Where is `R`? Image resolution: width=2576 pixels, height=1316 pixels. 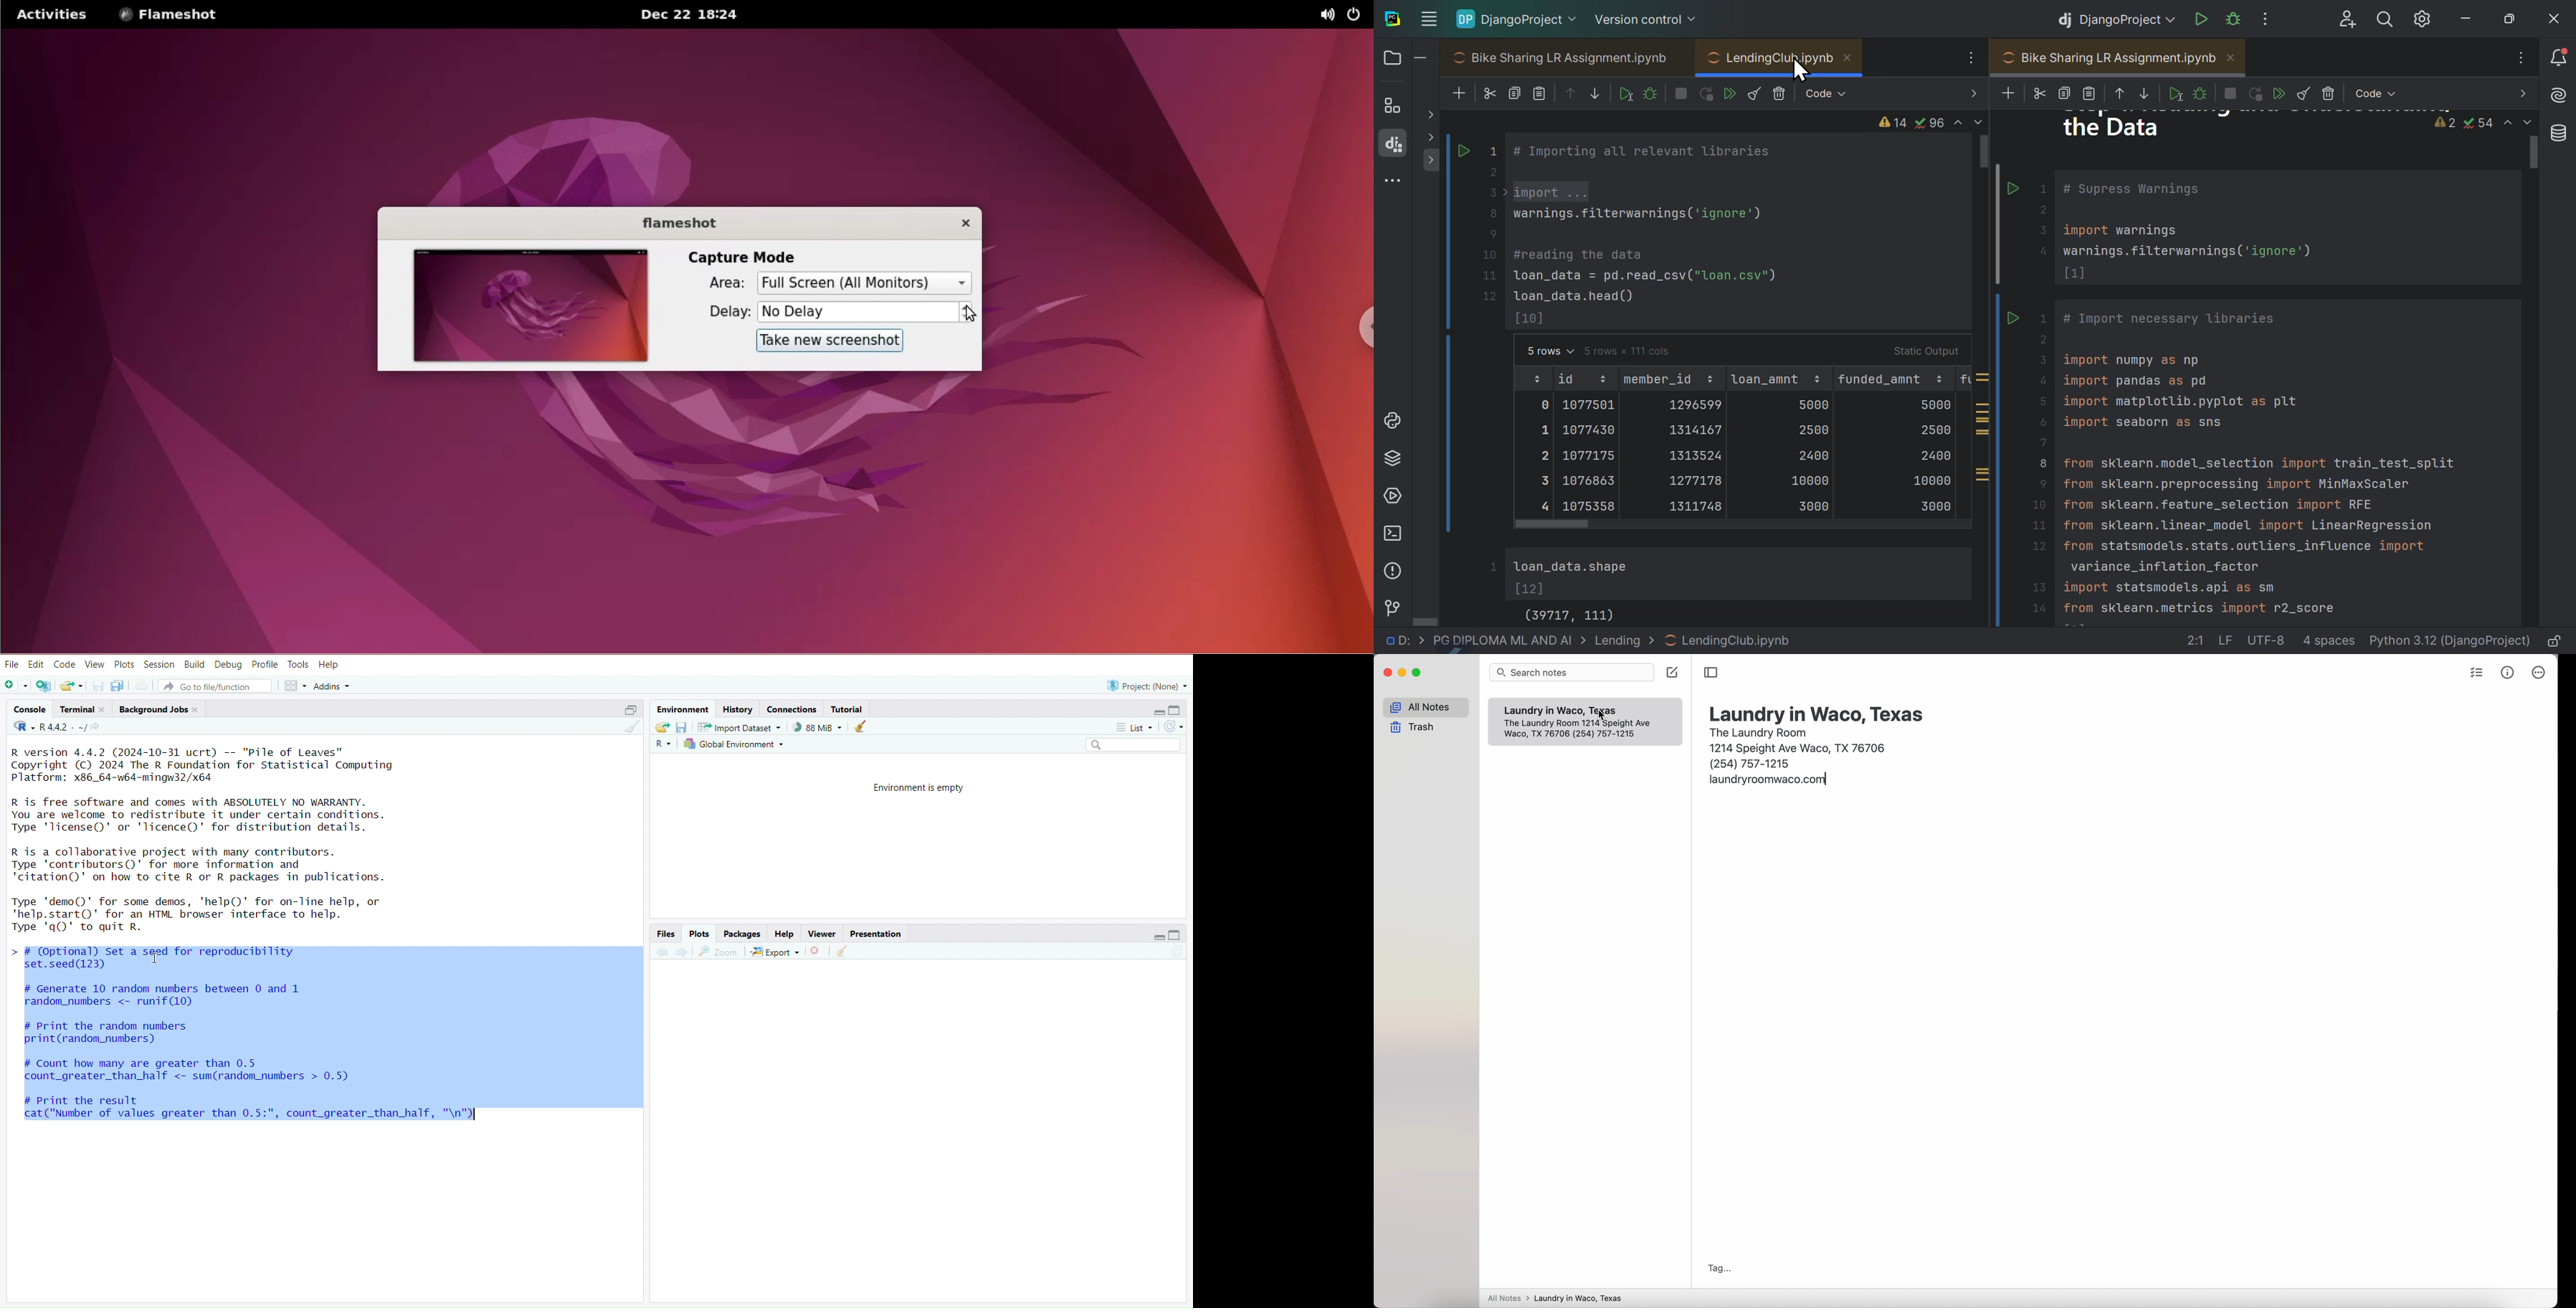
R is located at coordinates (662, 744).